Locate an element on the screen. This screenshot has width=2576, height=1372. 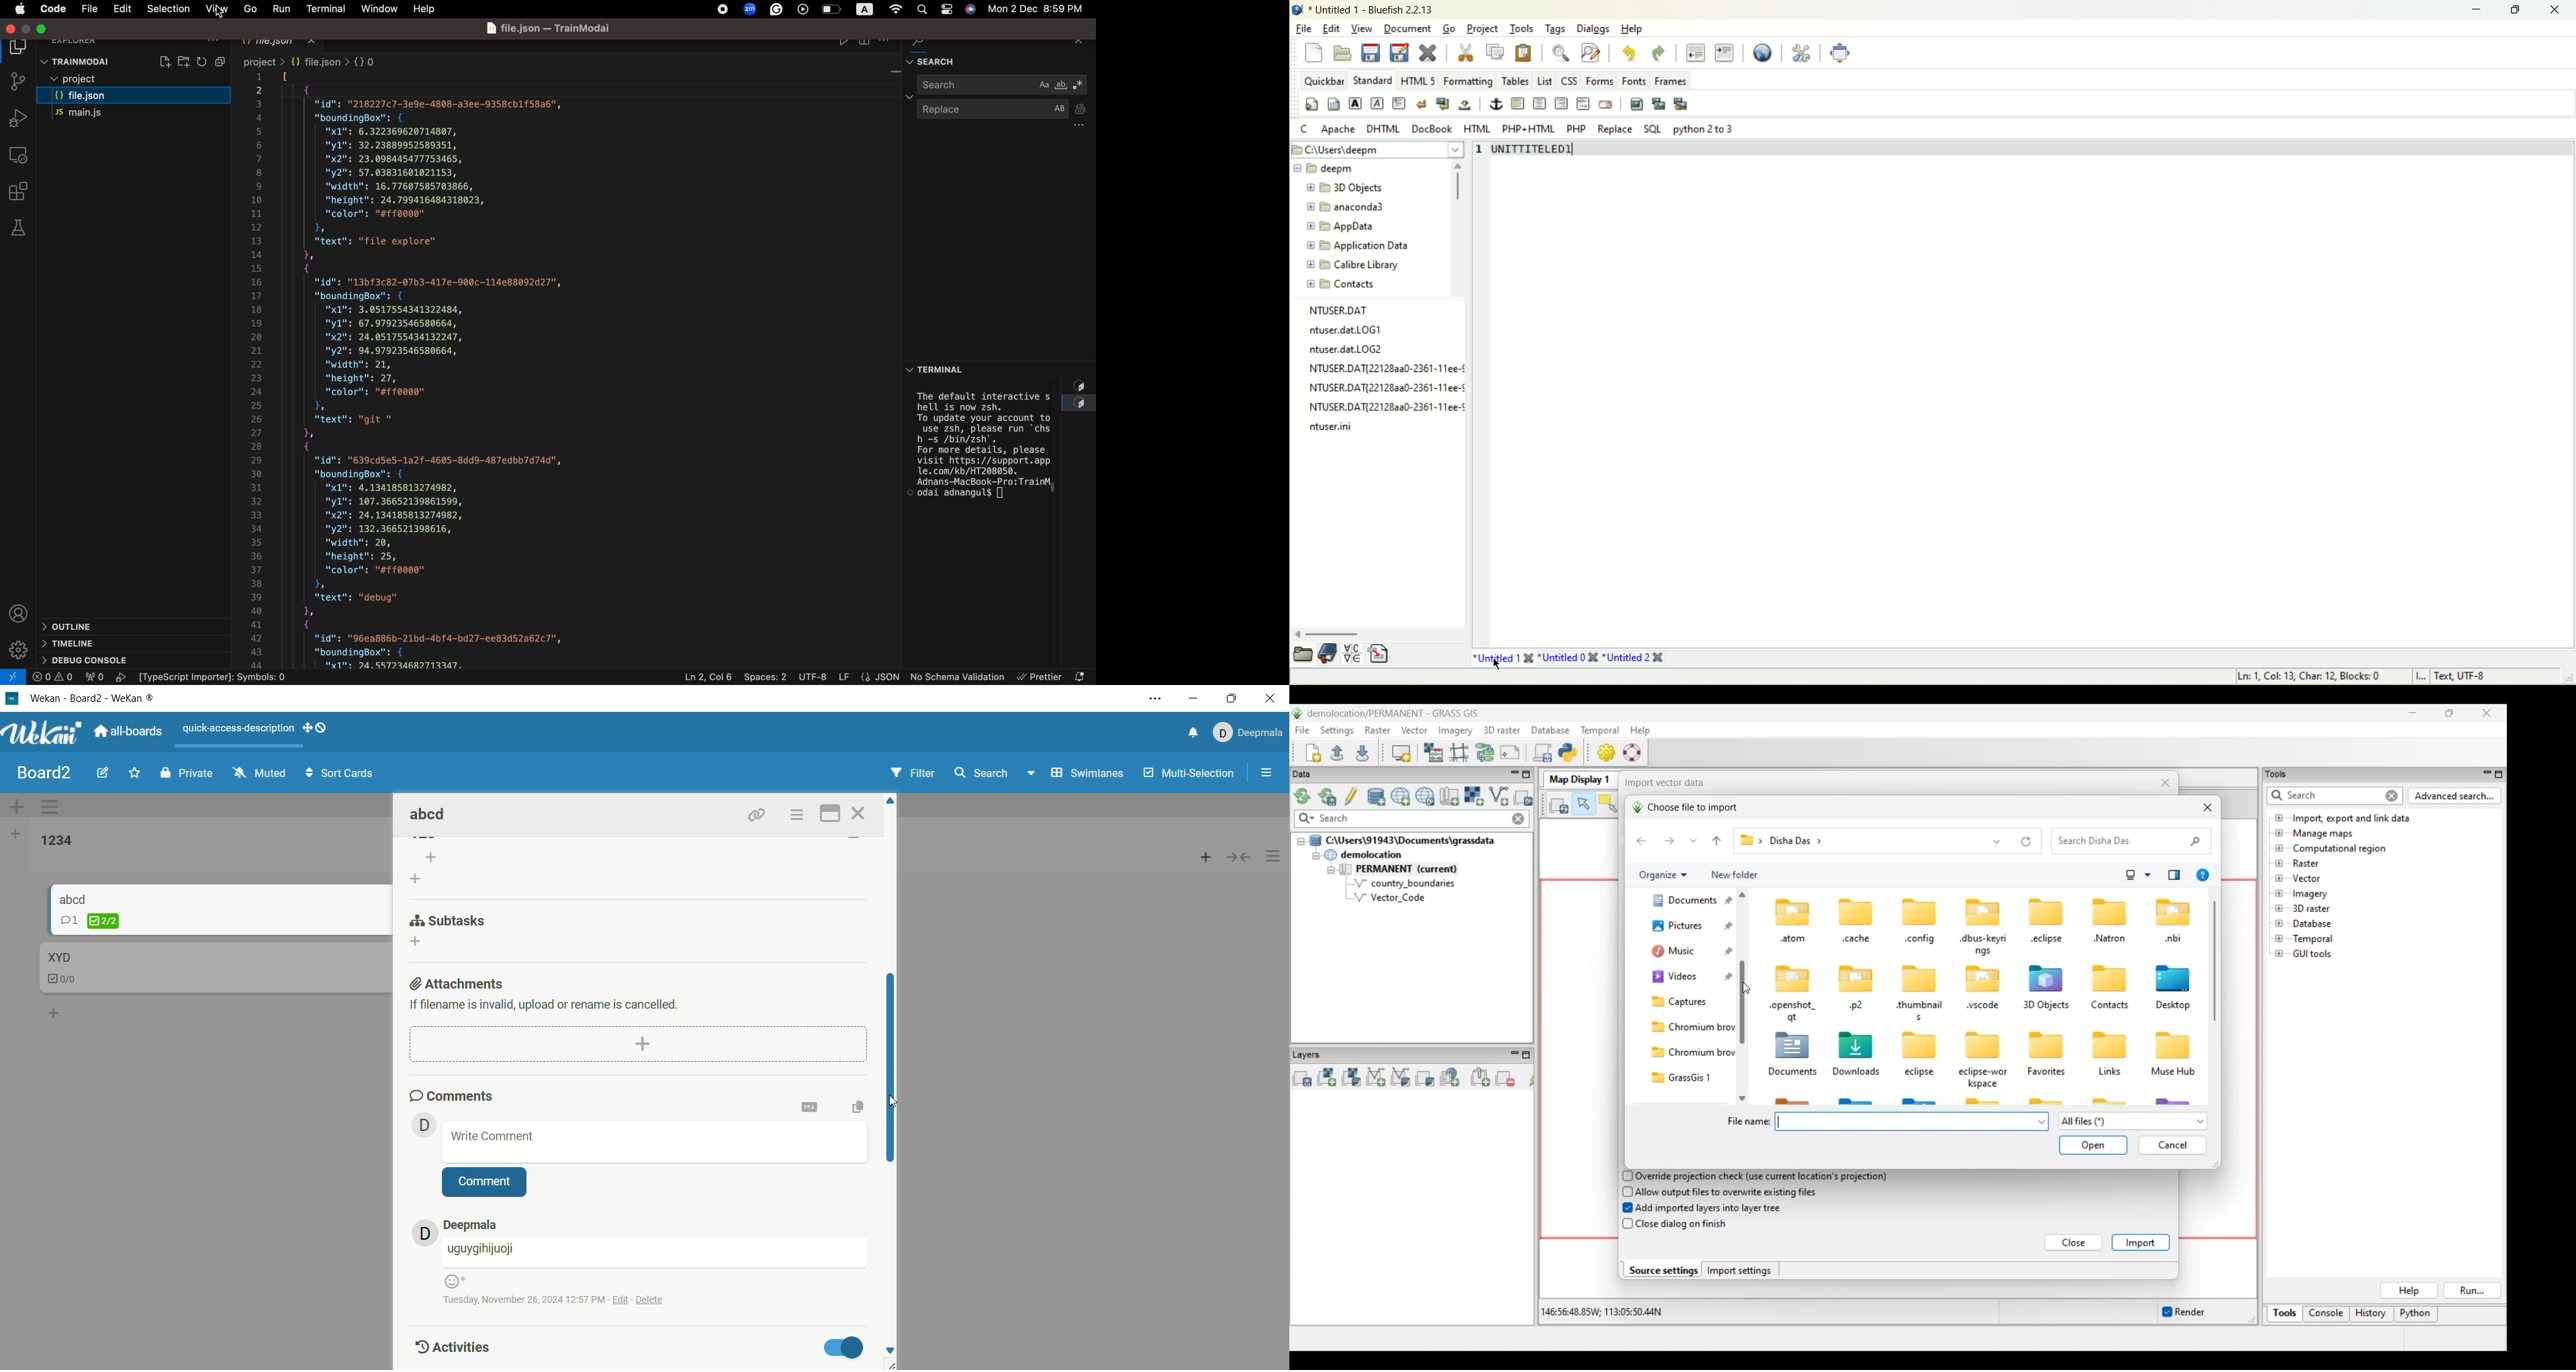
advanced find and replace is located at coordinates (1594, 52).